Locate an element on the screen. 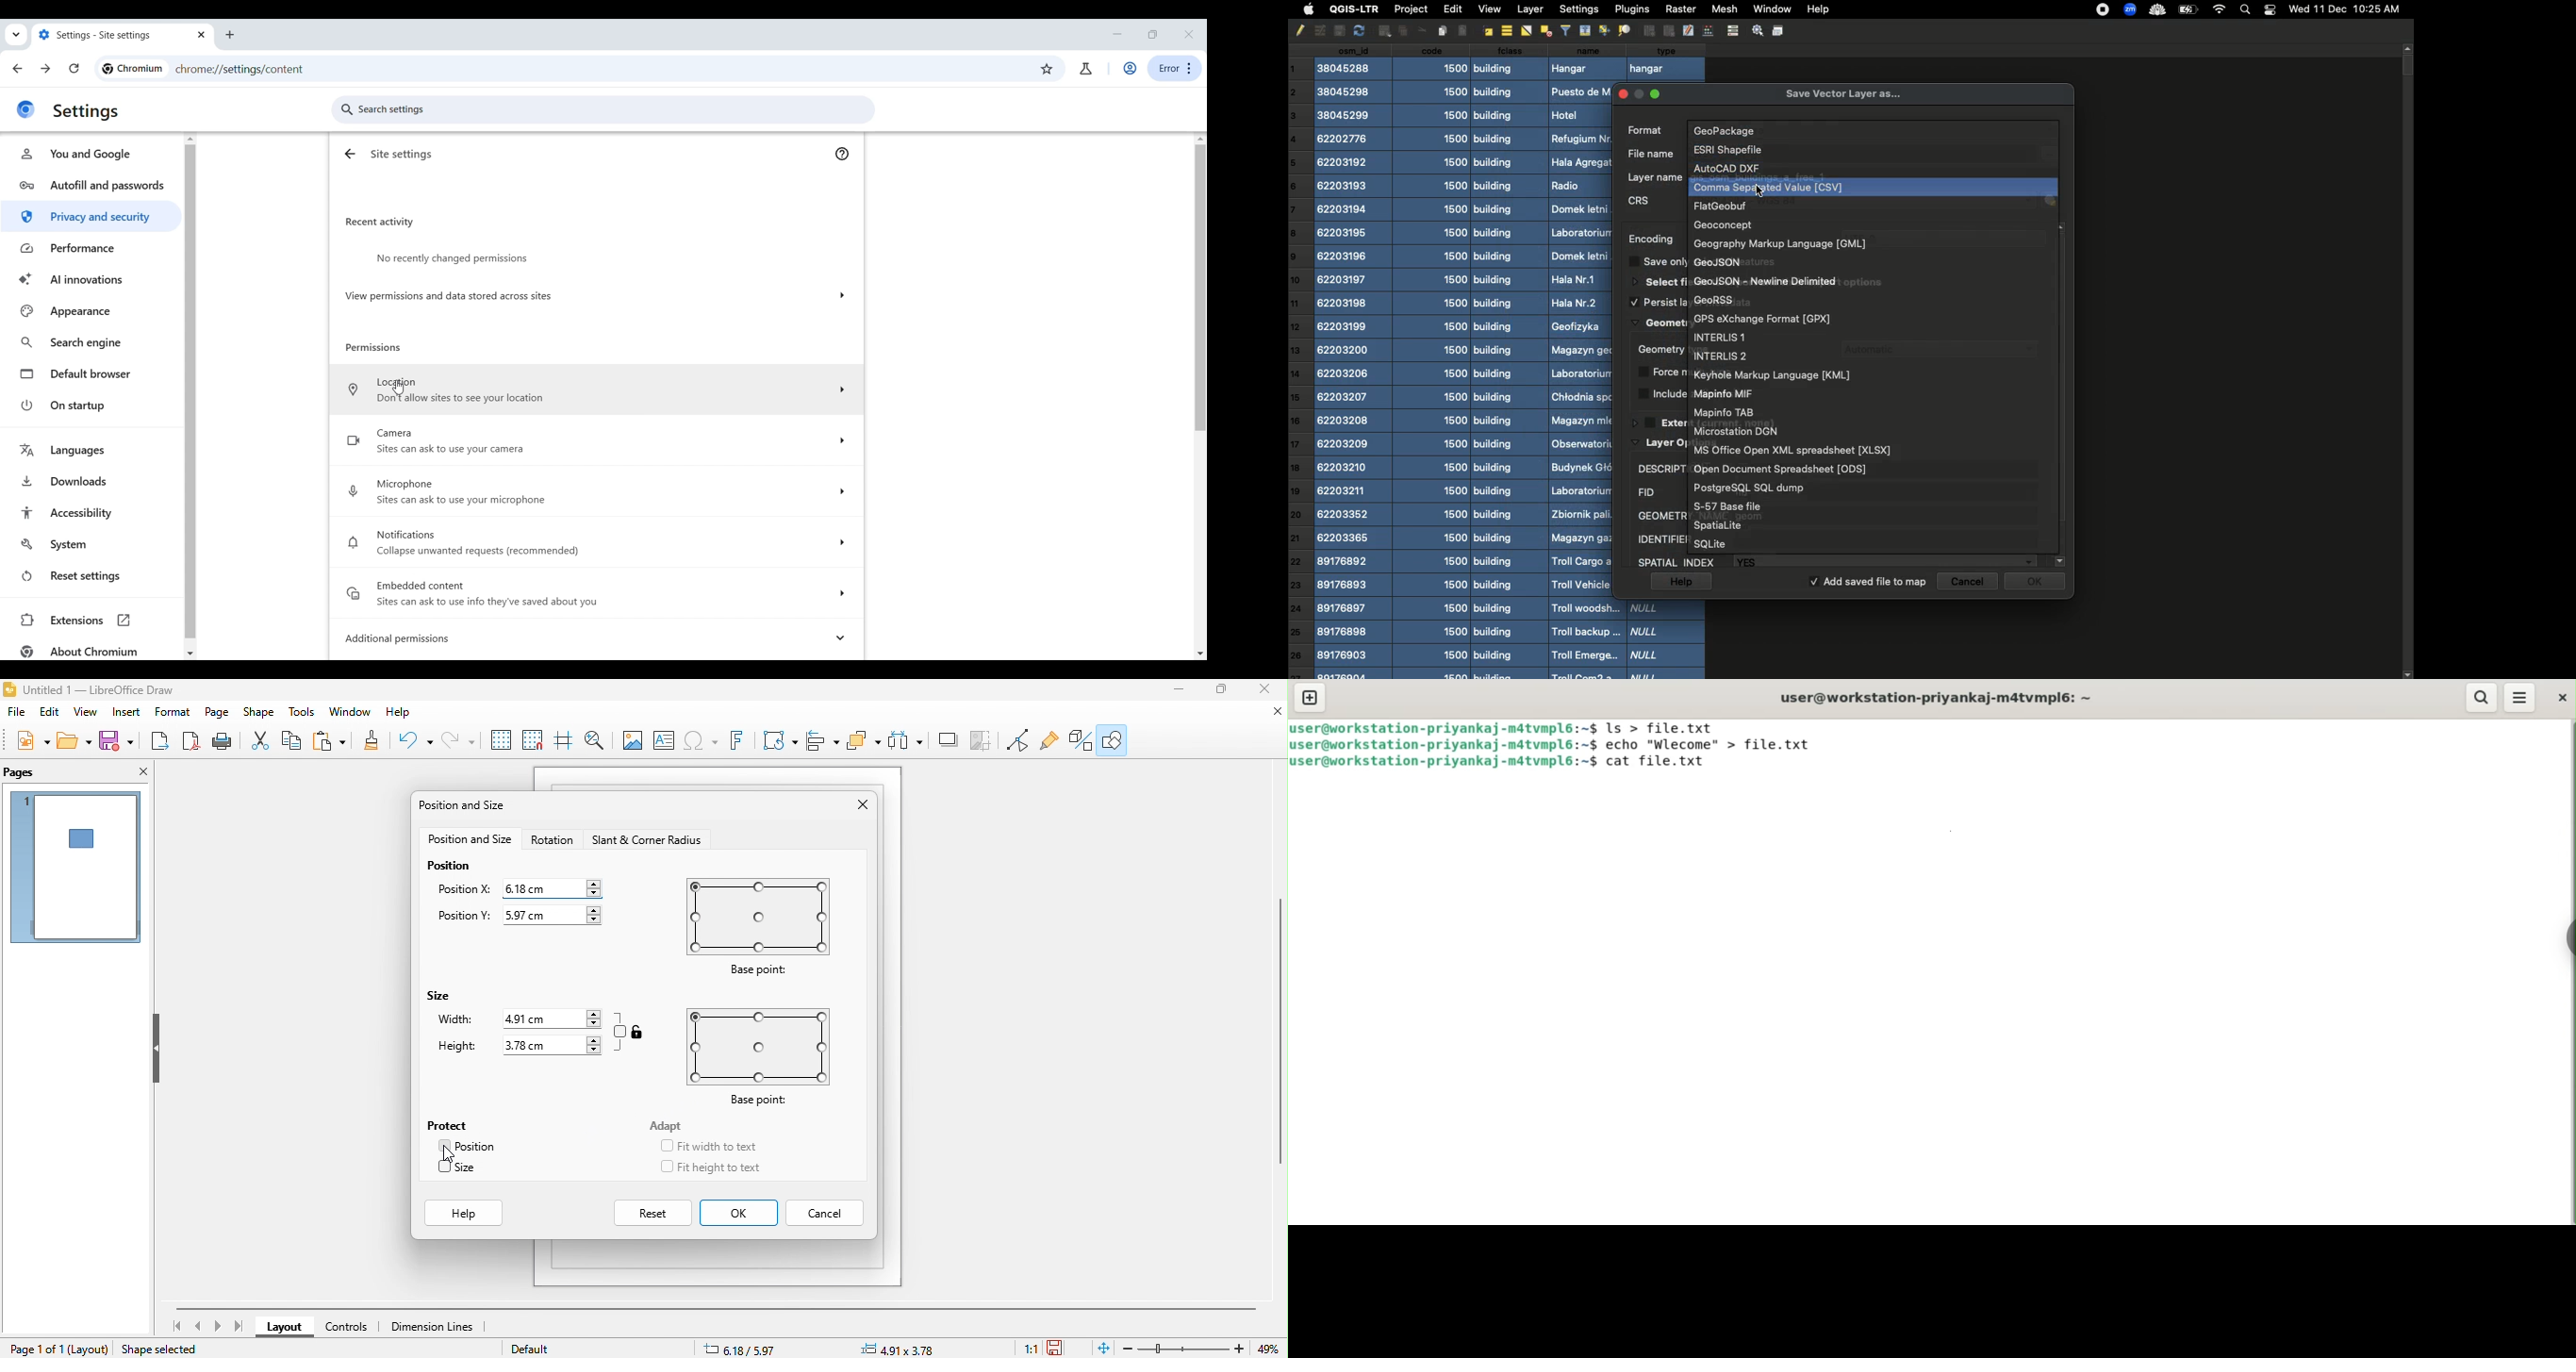 Image resolution: width=2576 pixels, height=1372 pixels. ‘Geometry is located at coordinates (1656, 349).